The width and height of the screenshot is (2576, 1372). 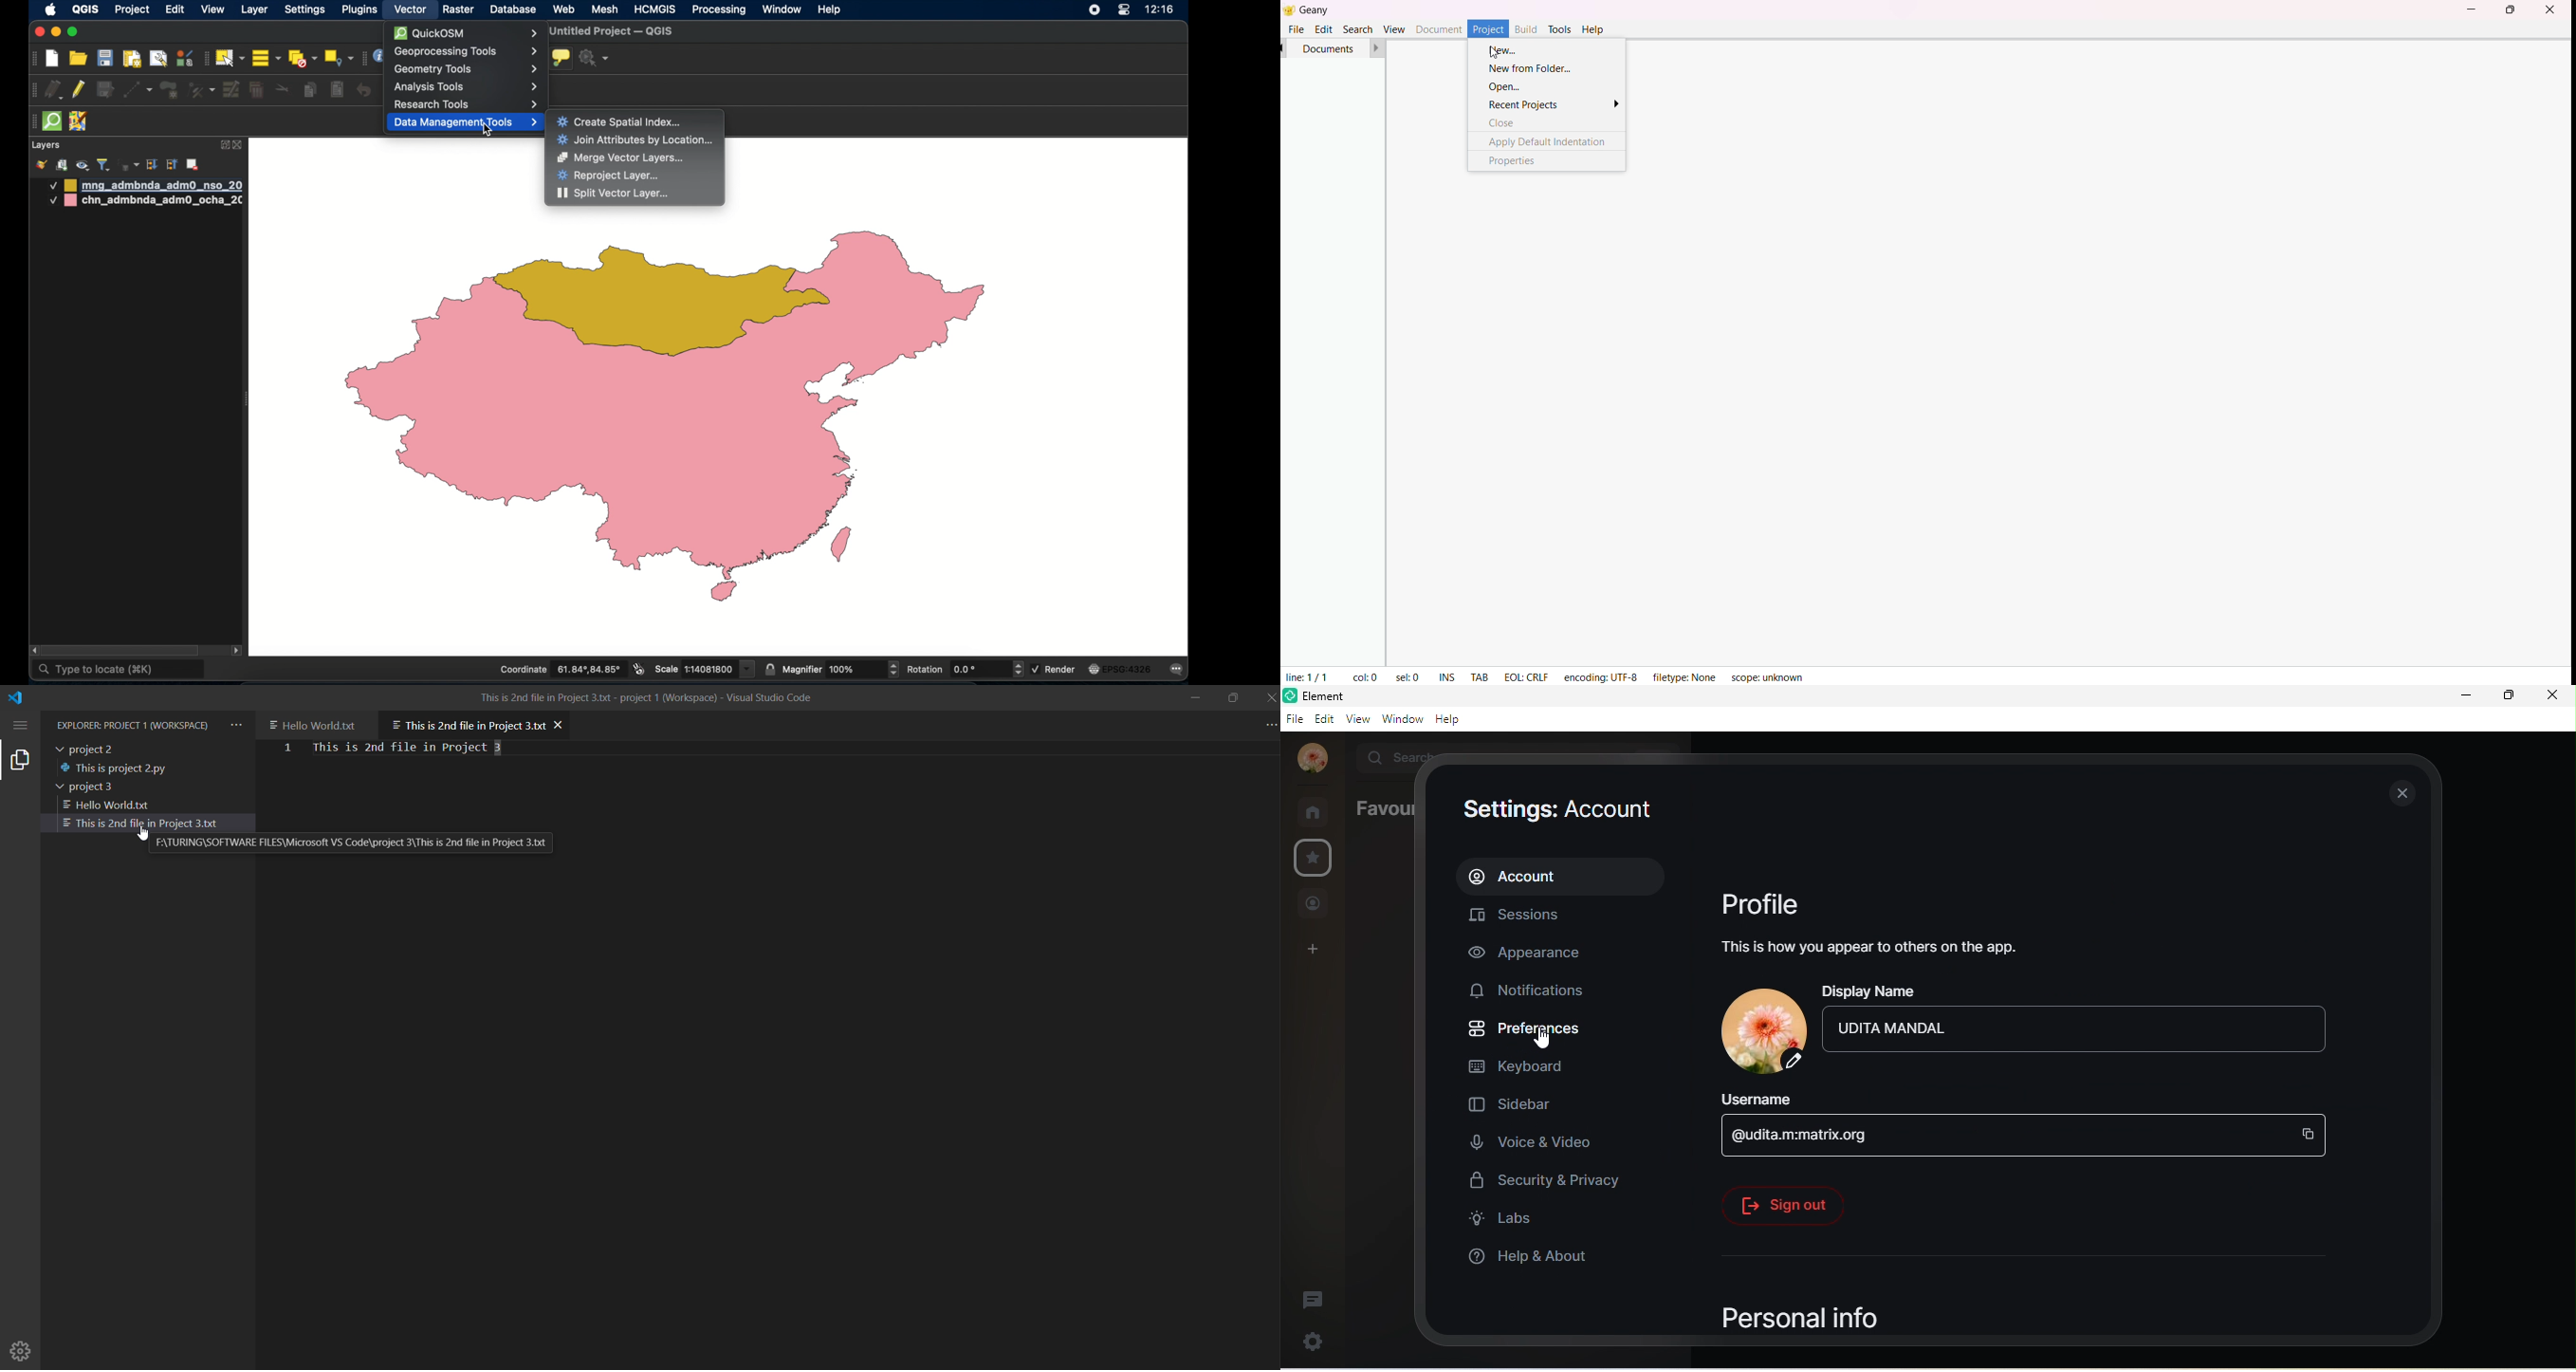 I want to click on people, so click(x=1316, y=903).